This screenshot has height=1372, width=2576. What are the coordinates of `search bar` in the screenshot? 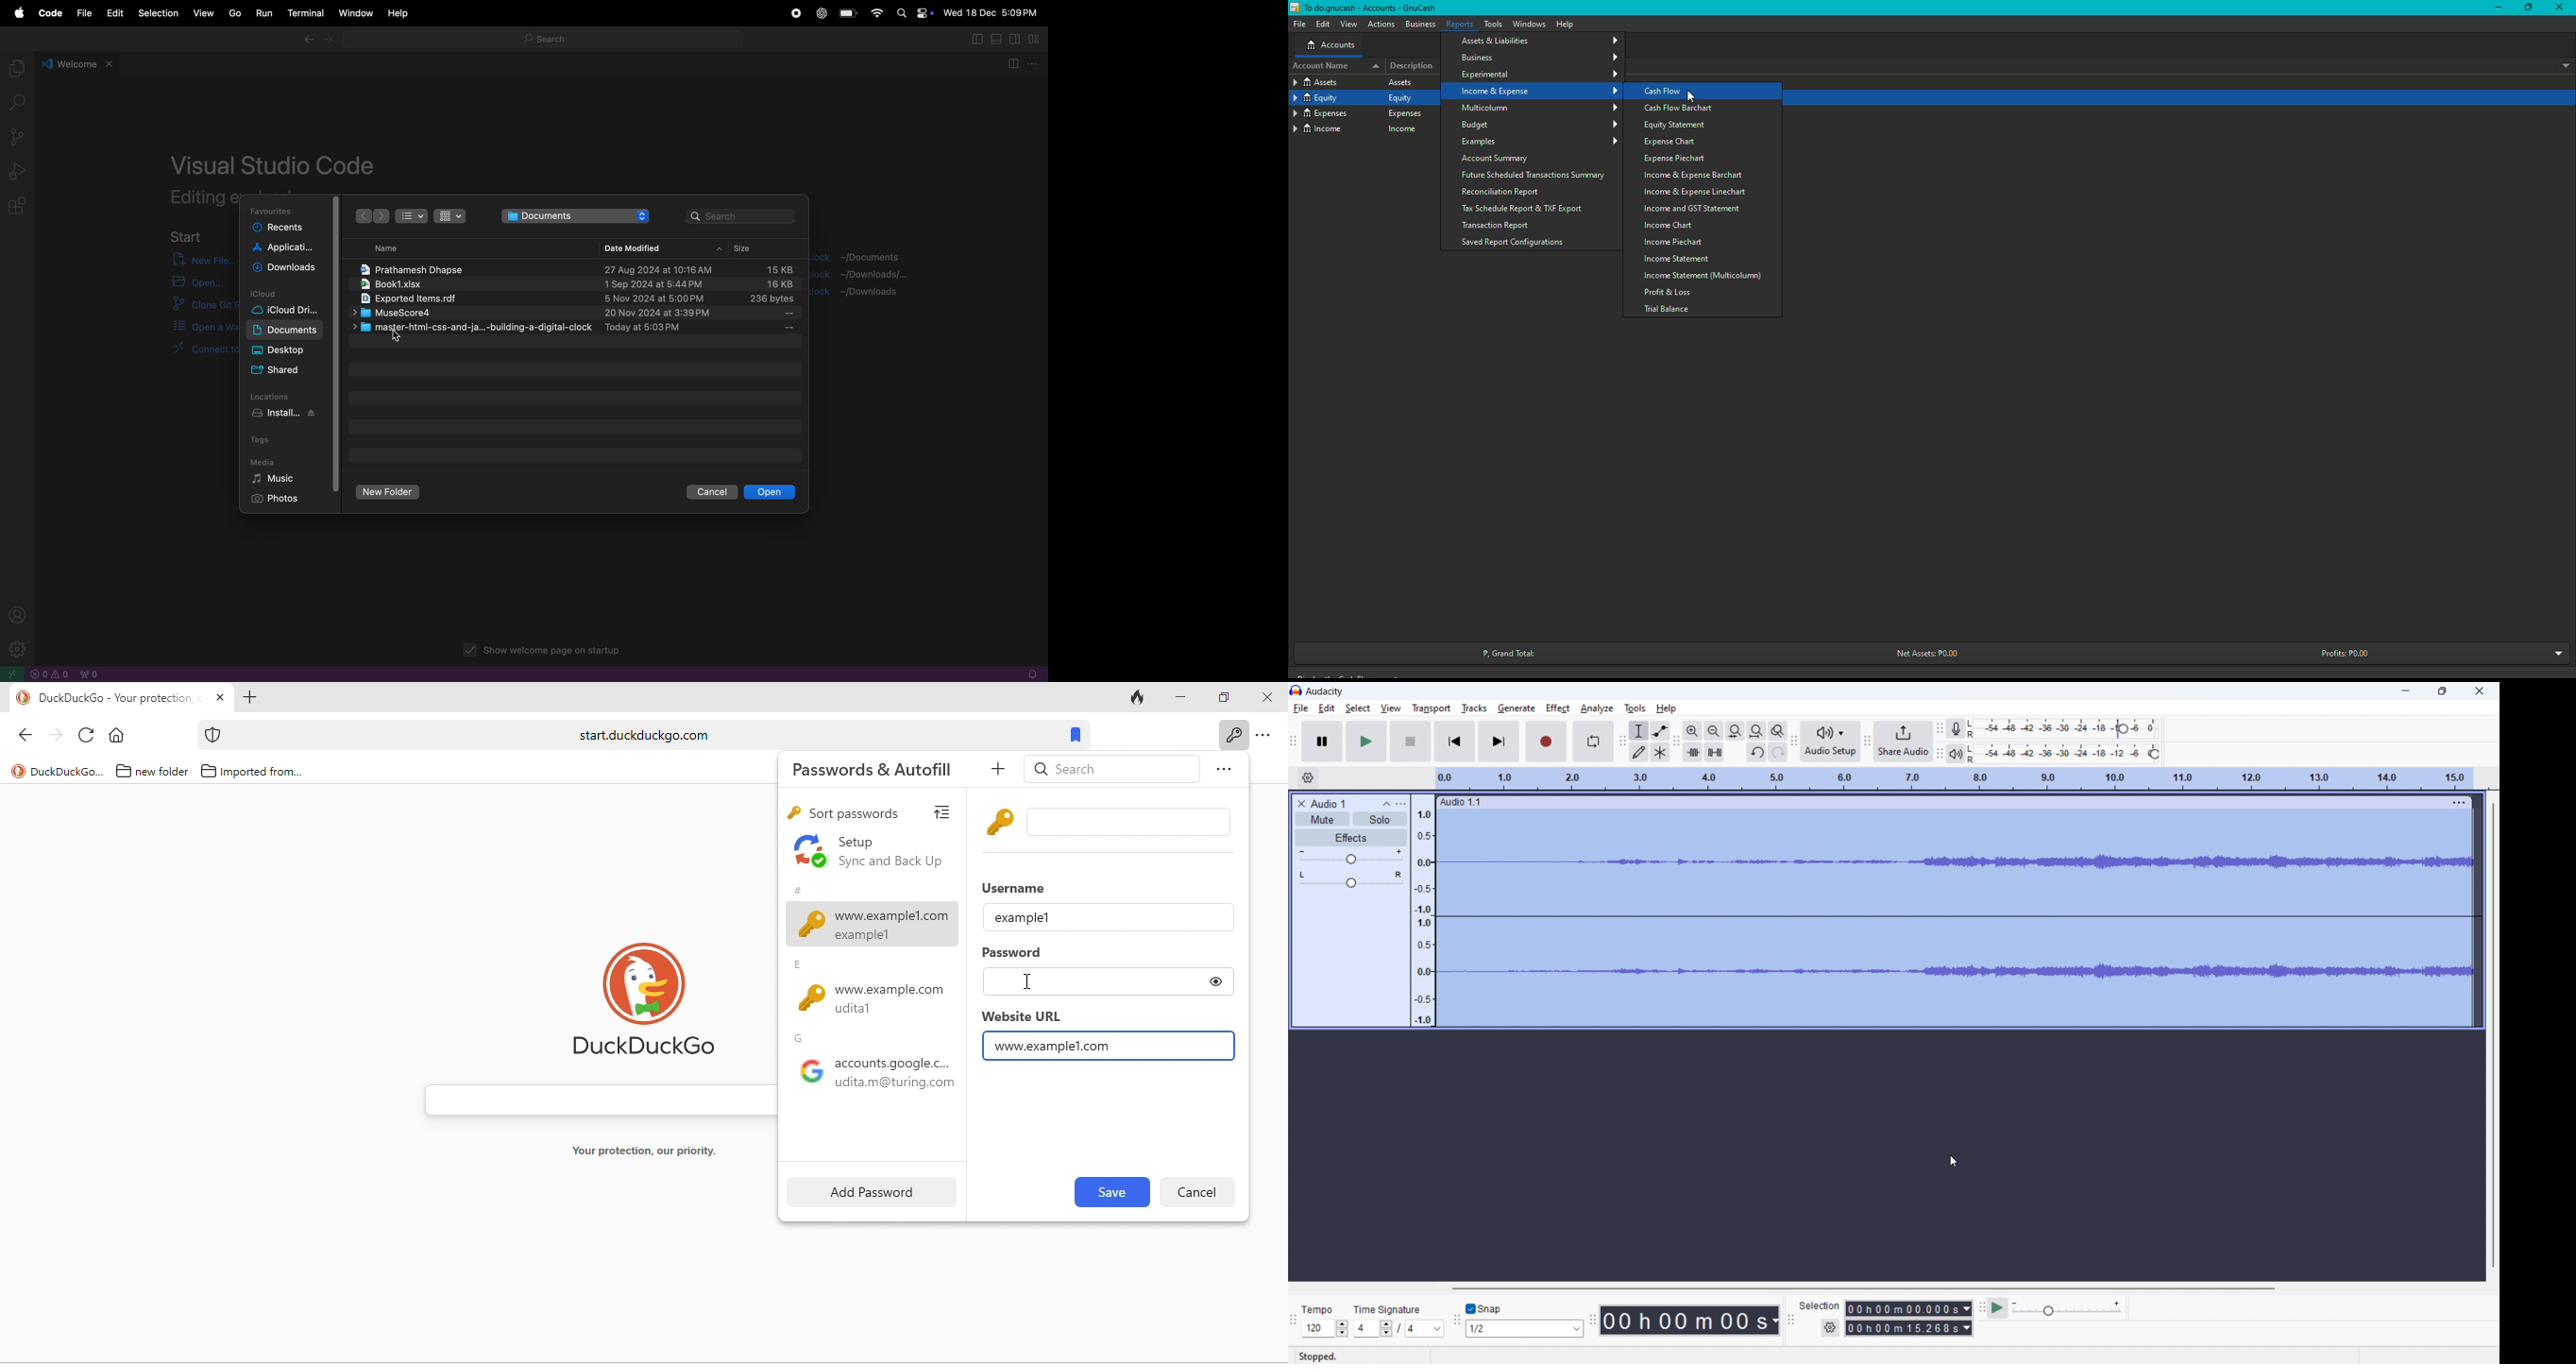 It's located at (541, 41).